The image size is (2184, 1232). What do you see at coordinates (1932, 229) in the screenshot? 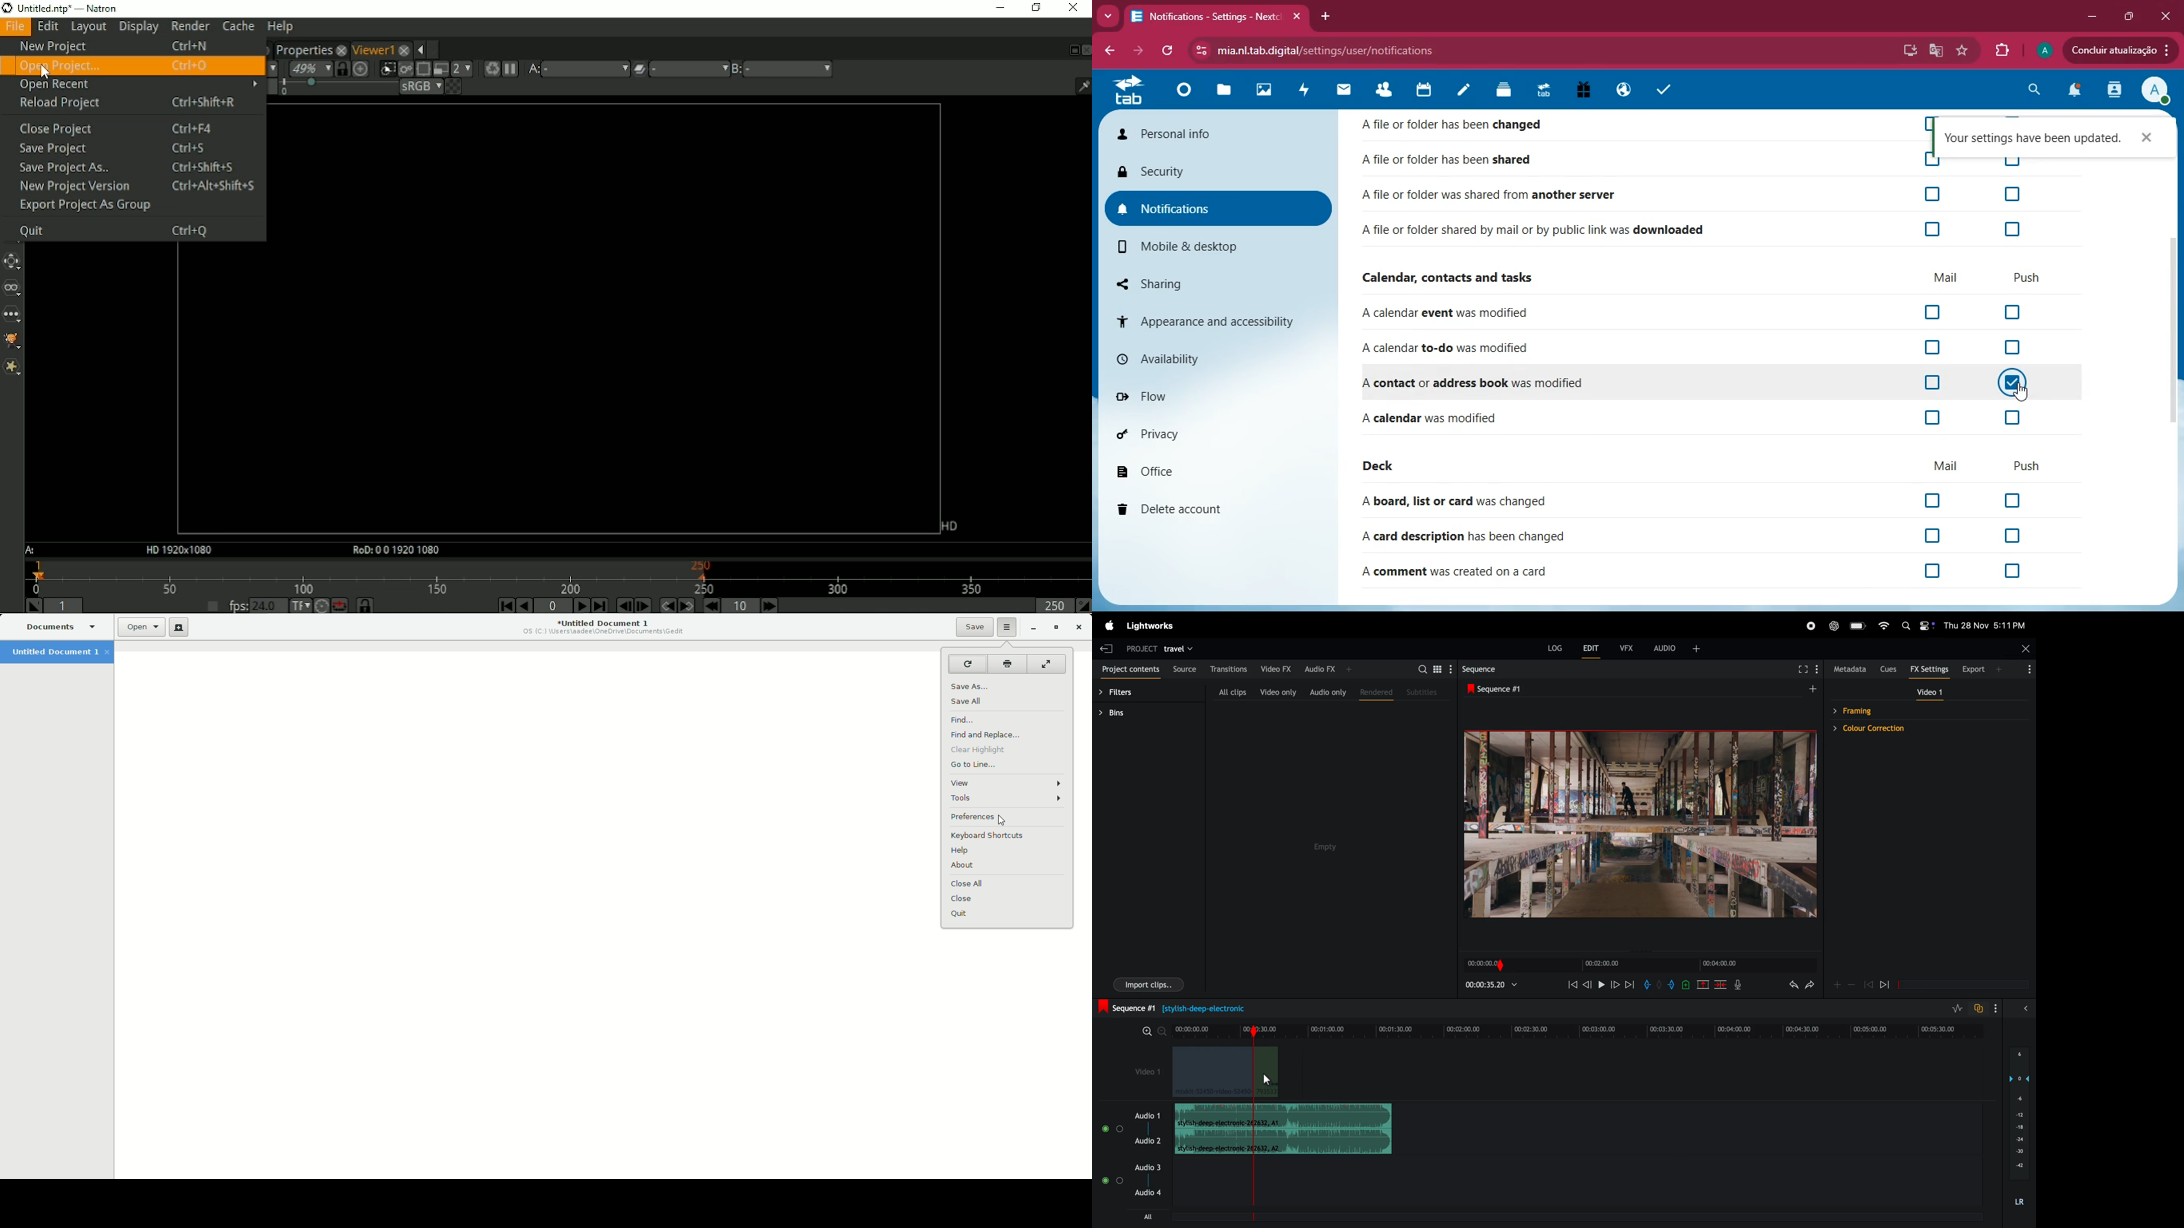
I see `off` at bounding box center [1932, 229].